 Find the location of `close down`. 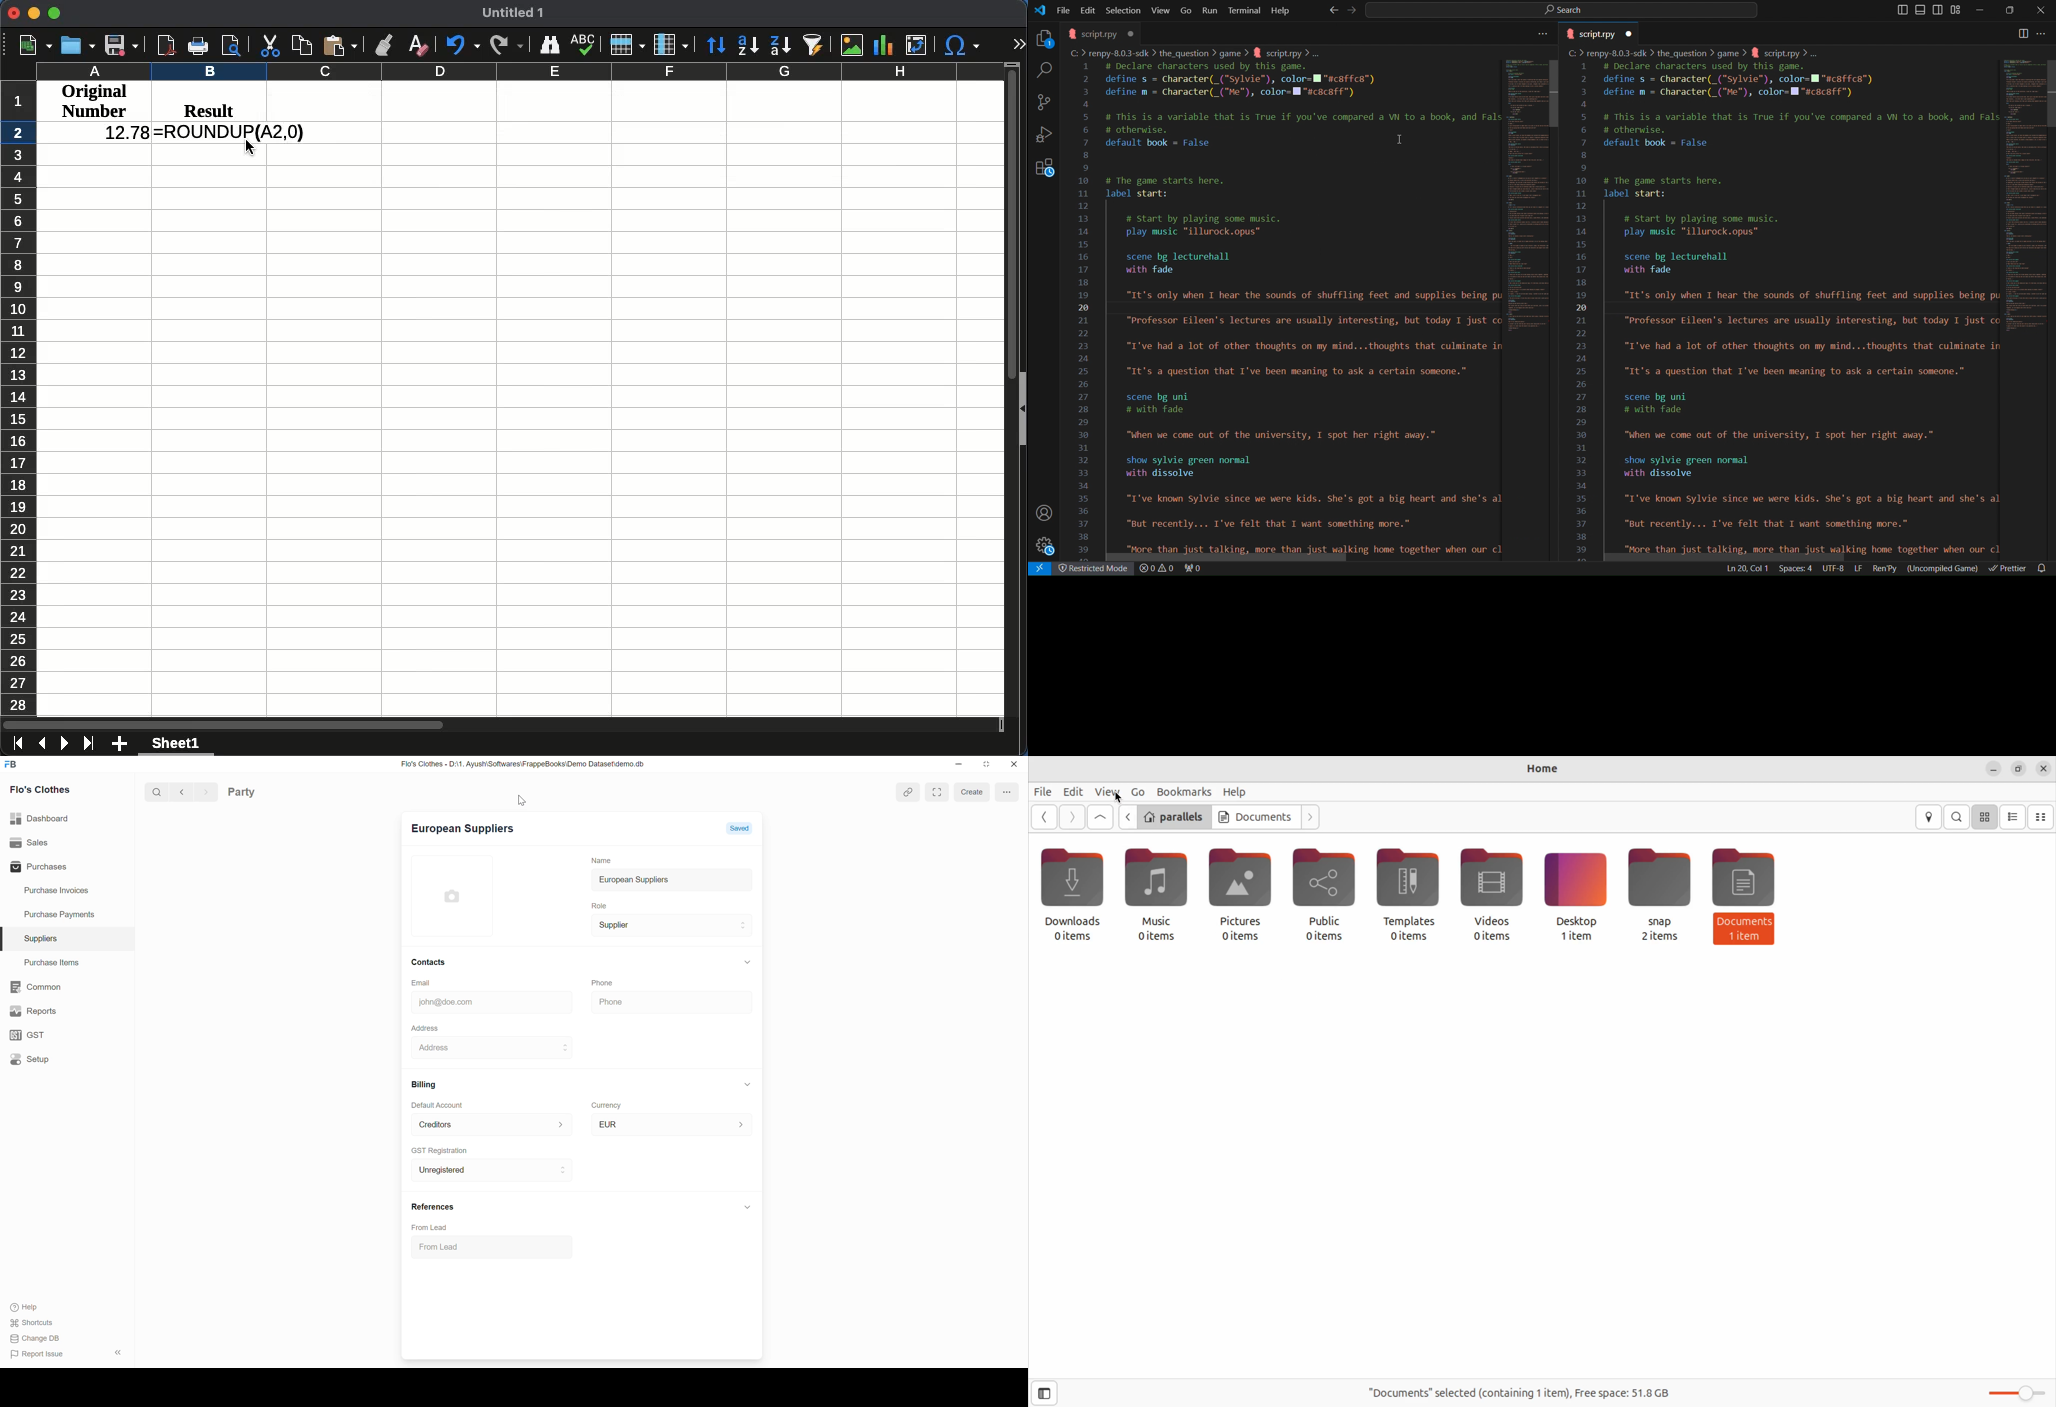

close down is located at coordinates (987, 765).